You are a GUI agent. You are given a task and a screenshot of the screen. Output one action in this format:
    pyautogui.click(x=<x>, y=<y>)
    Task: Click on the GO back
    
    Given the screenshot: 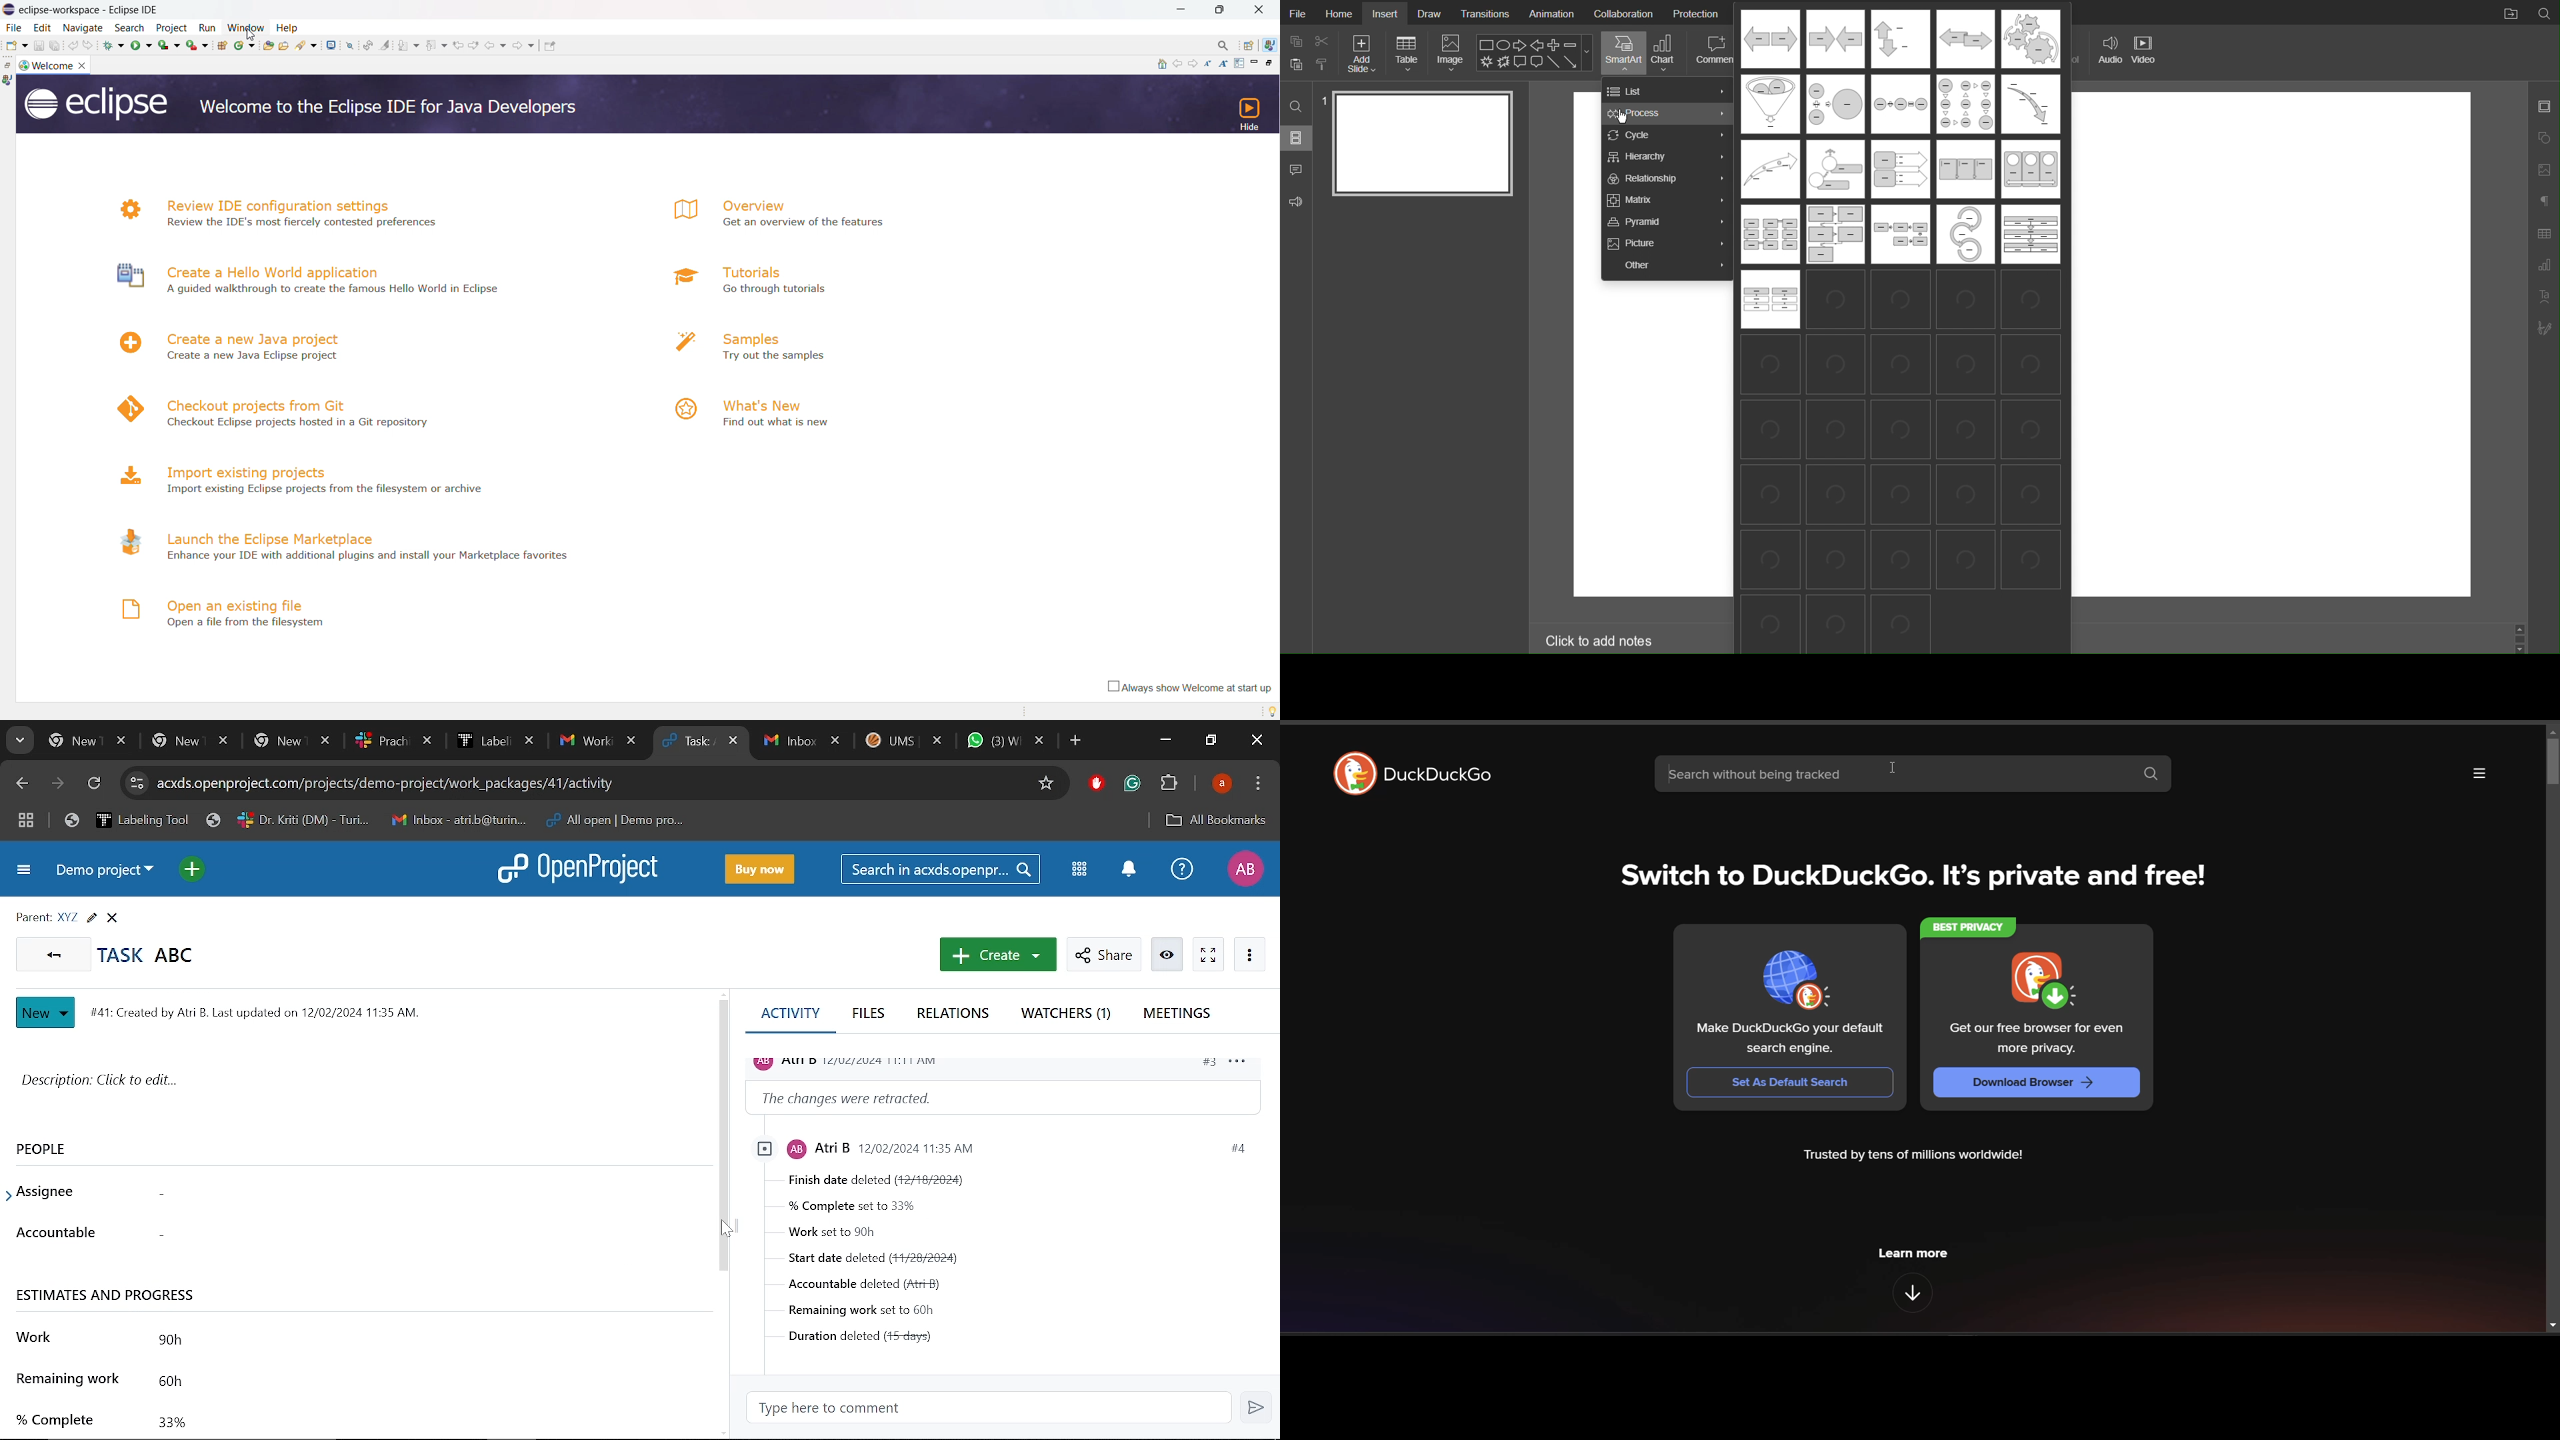 What is the action you would take?
    pyautogui.click(x=50, y=953)
    